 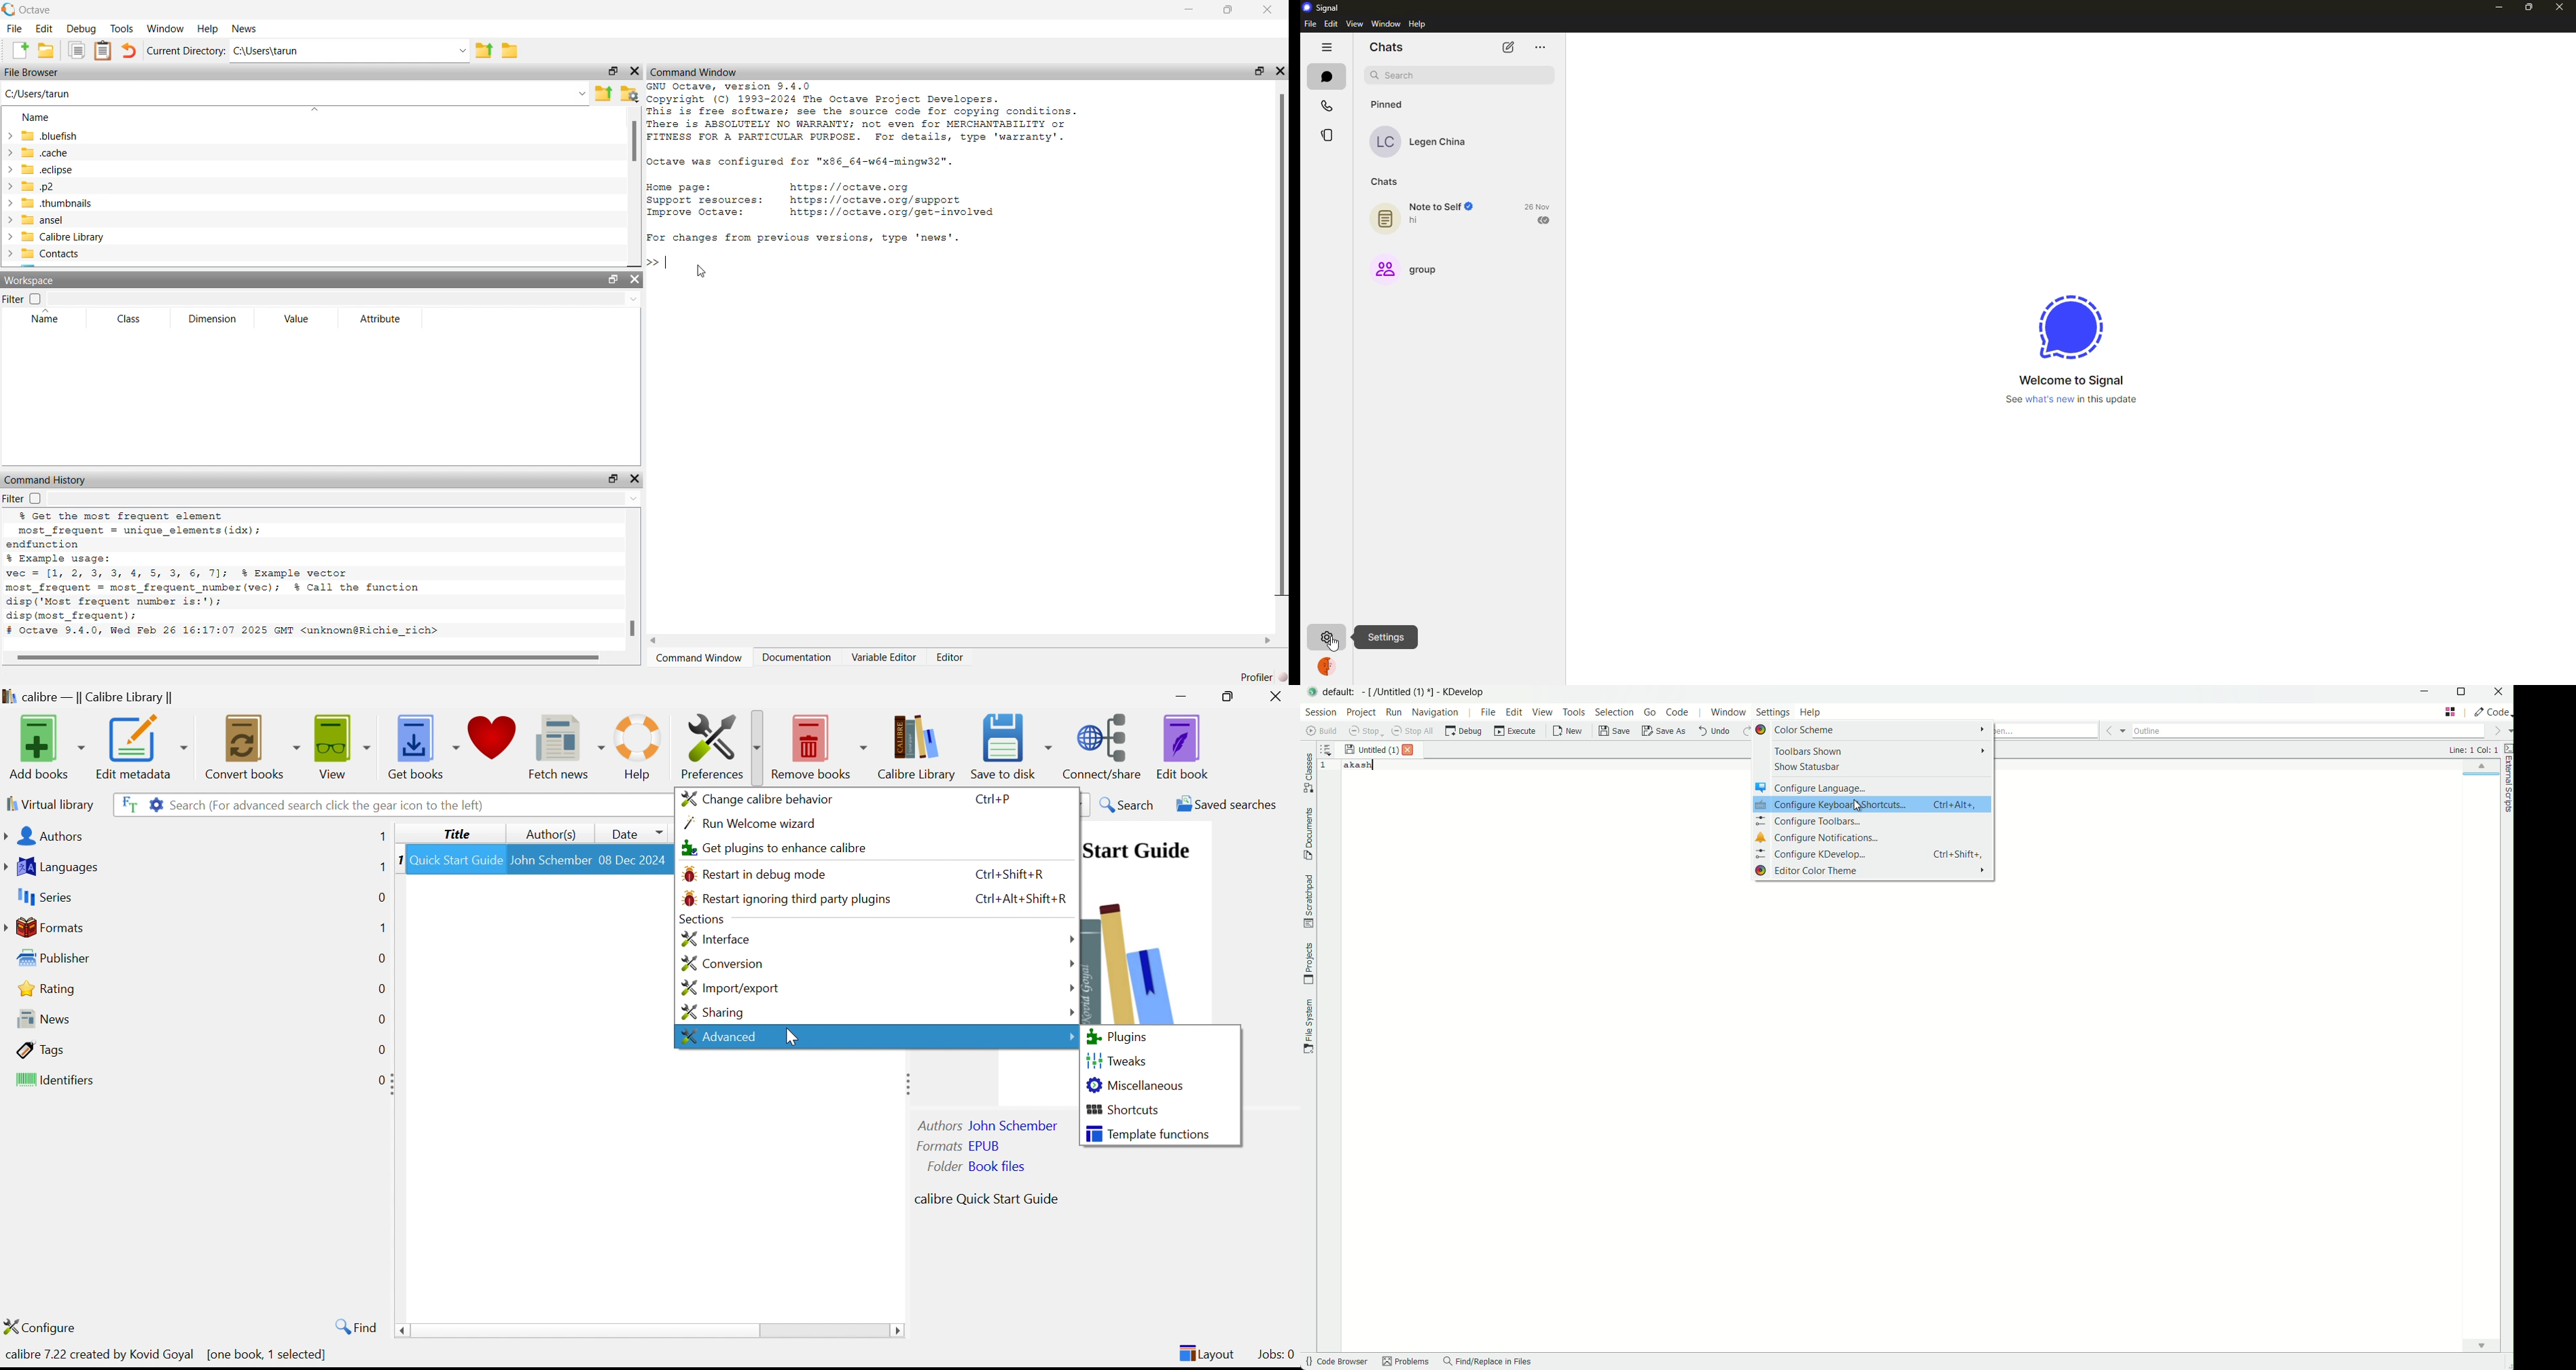 I want to click on Authors John Schember, so click(x=989, y=1125).